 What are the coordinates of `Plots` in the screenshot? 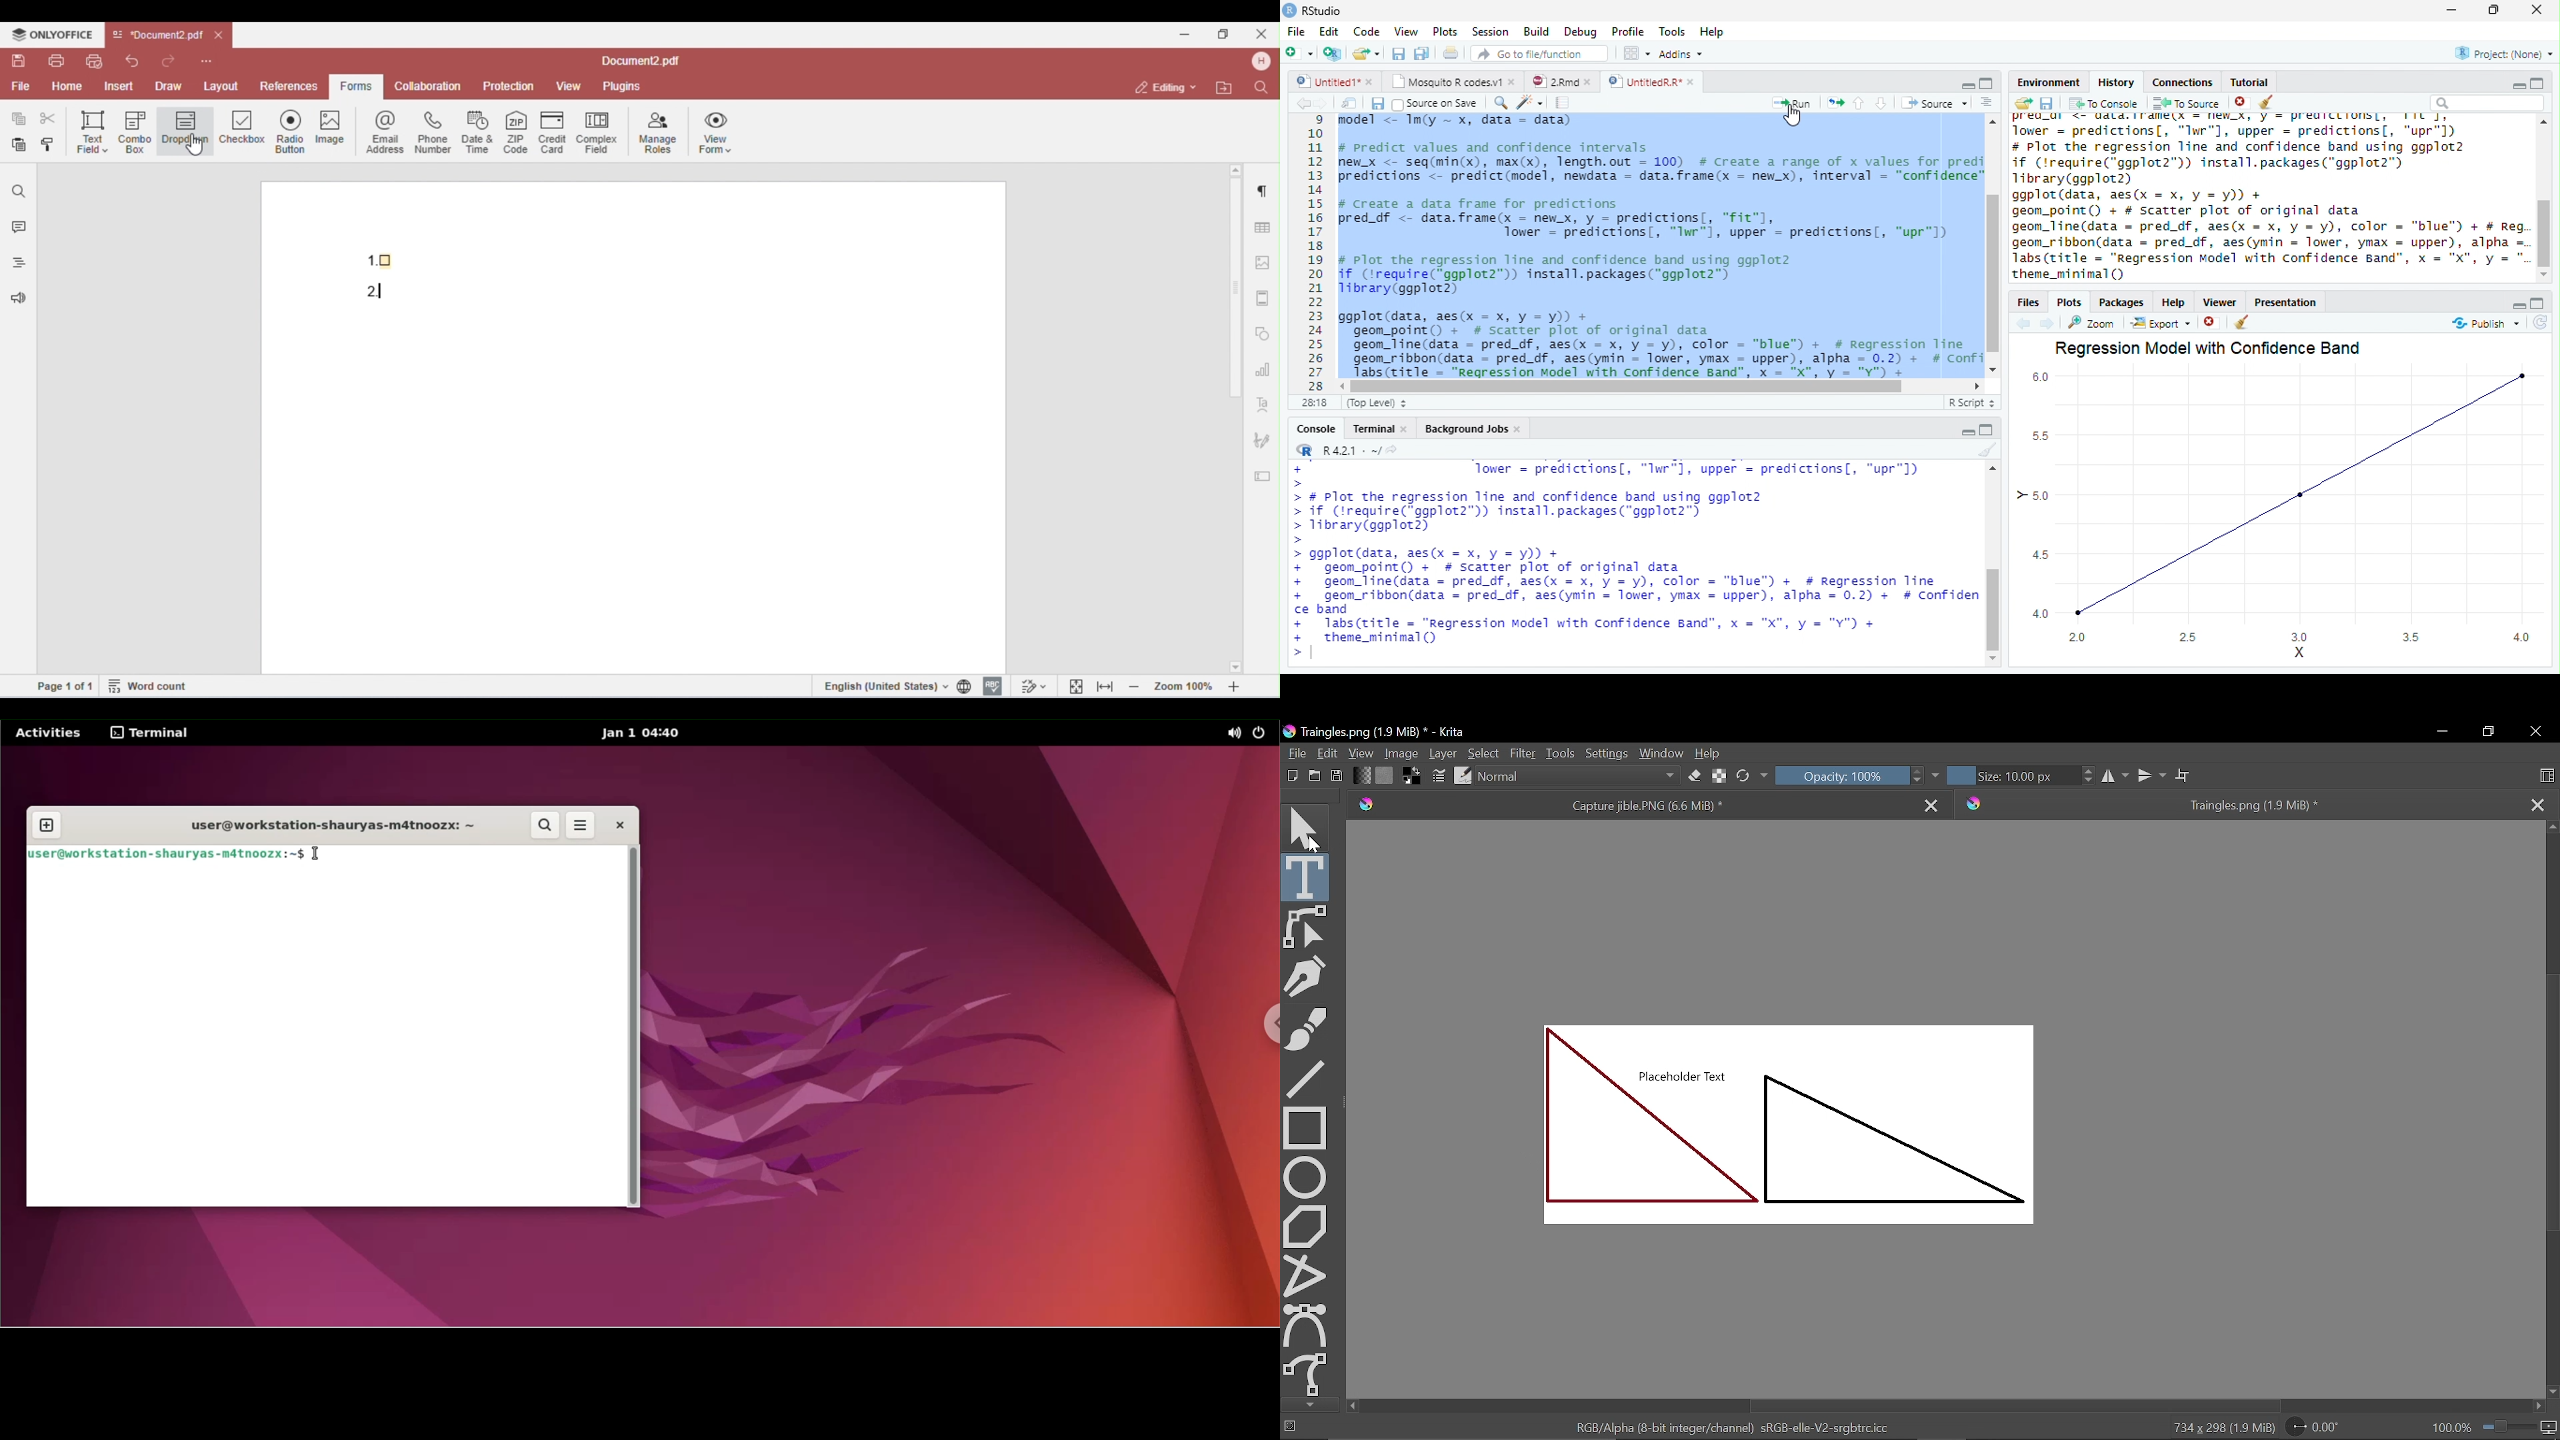 It's located at (2071, 302).